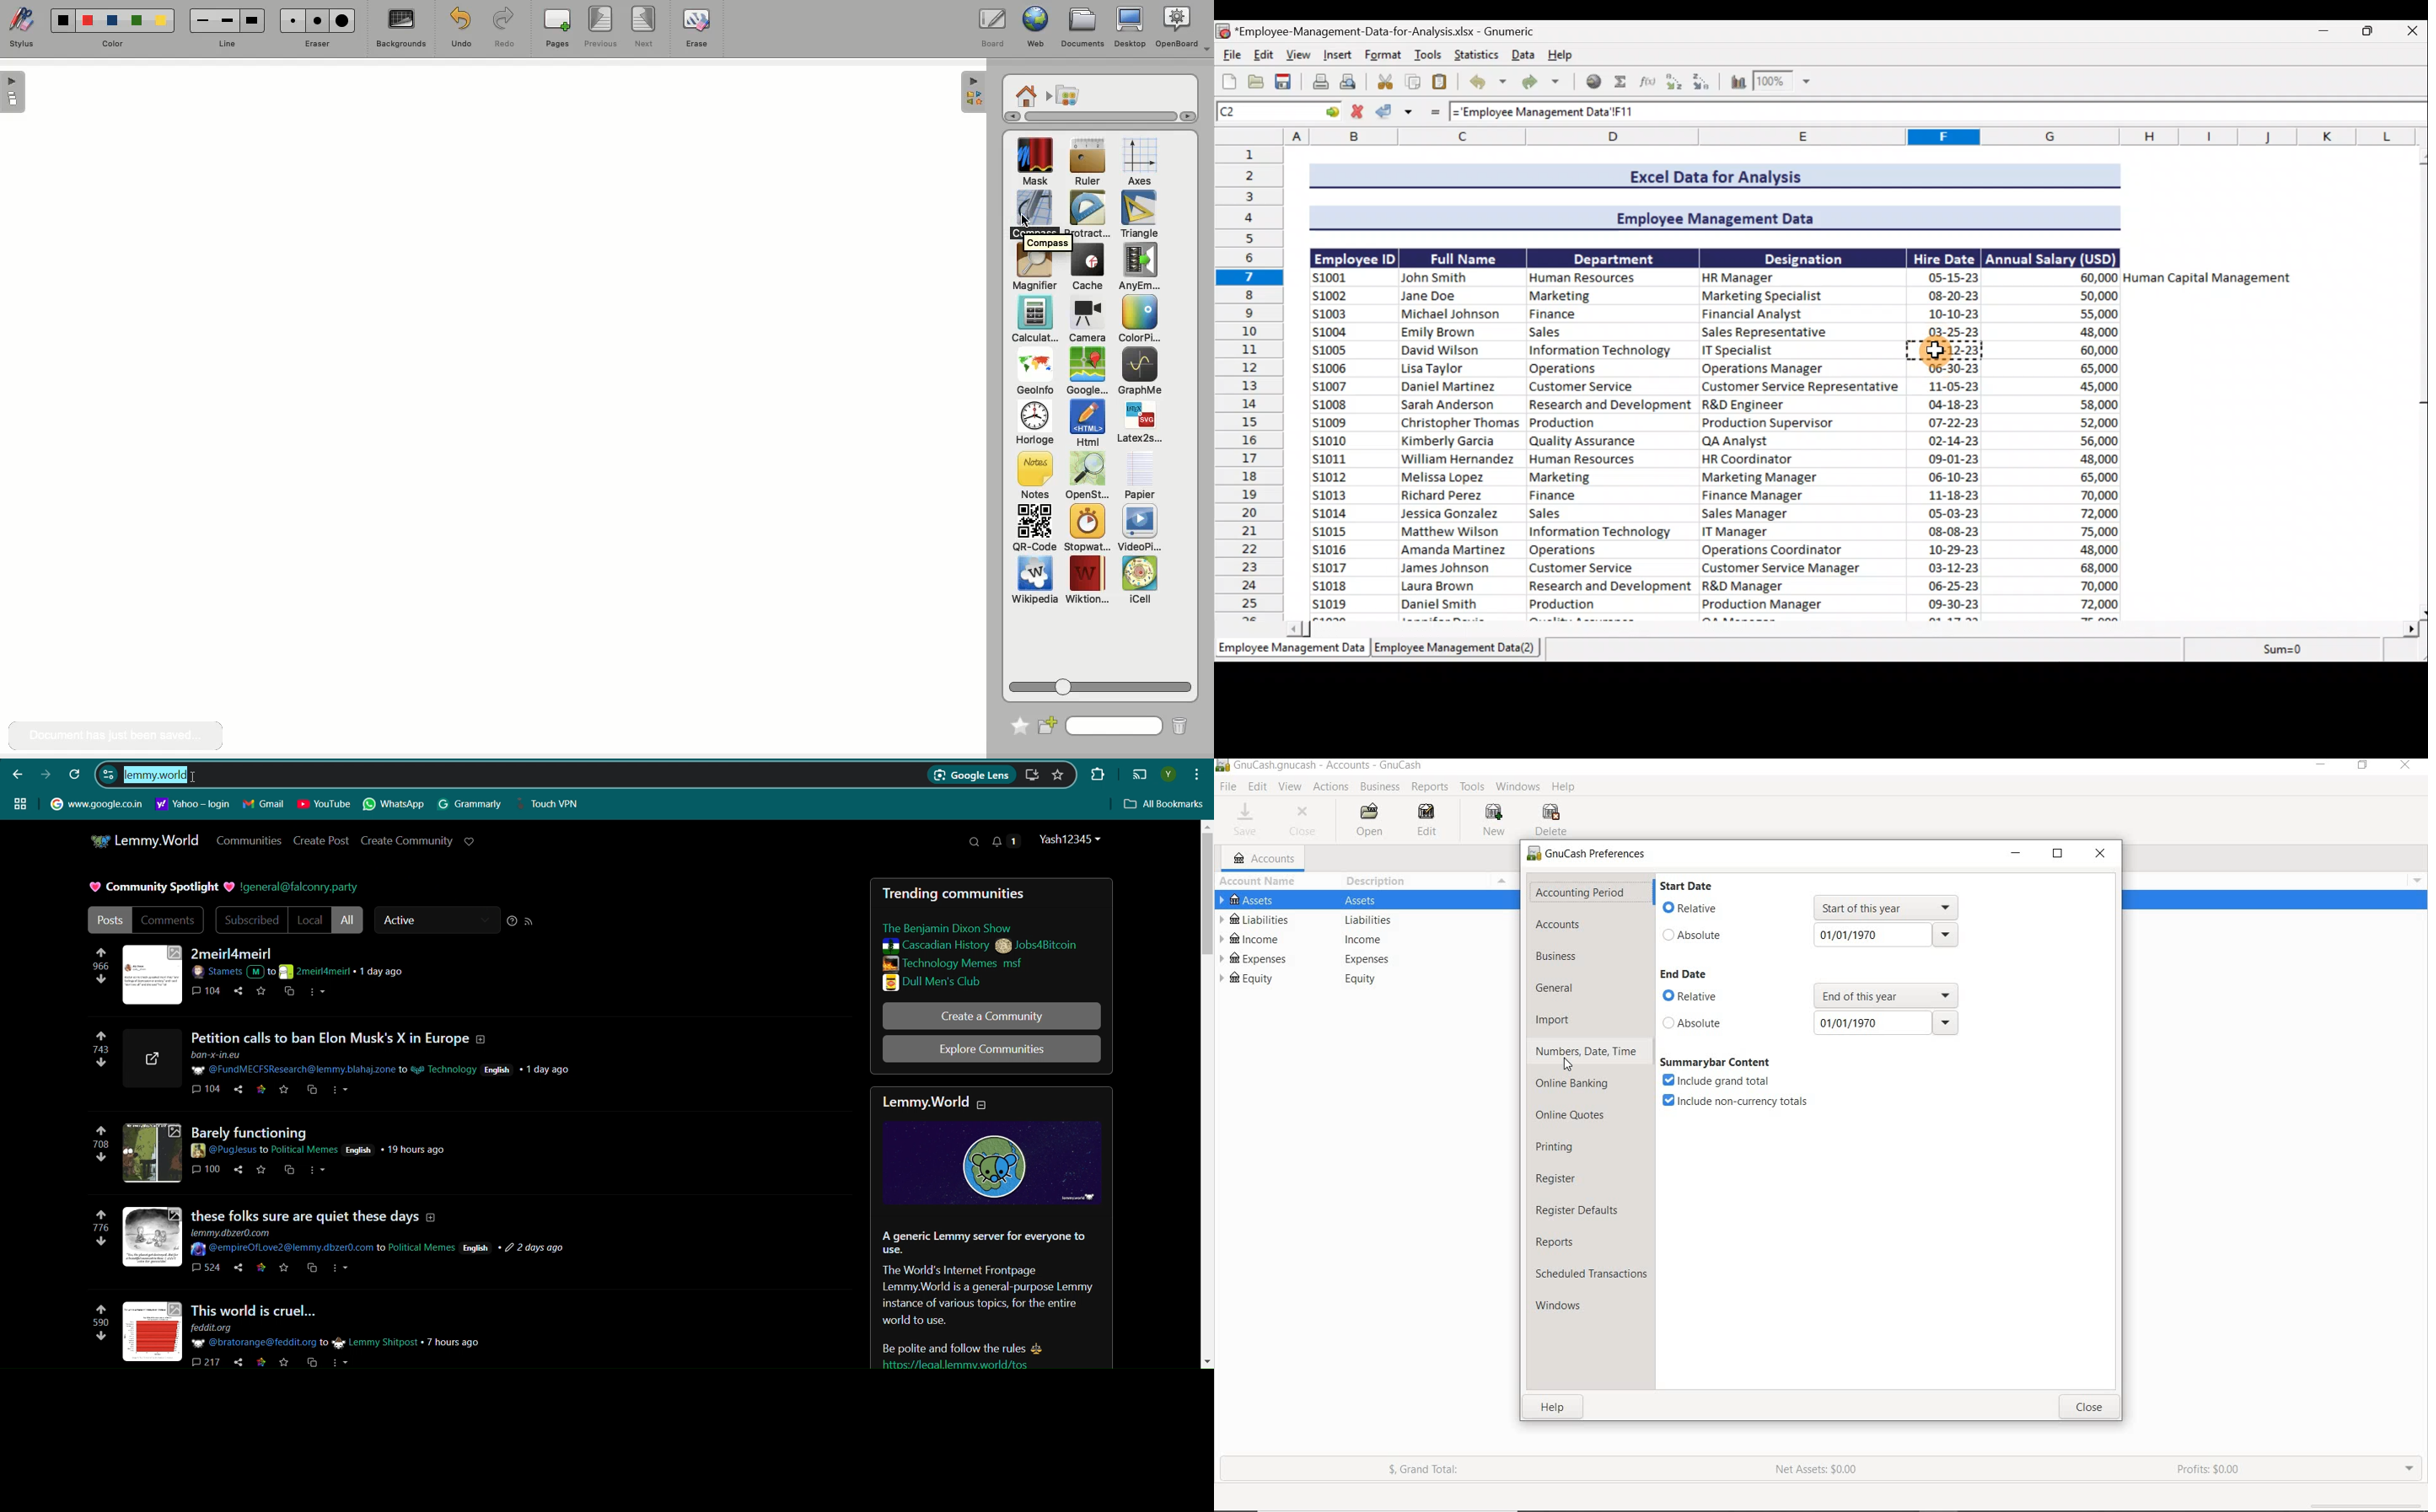 The width and height of the screenshot is (2436, 1512). I want to click on include grand total, so click(1720, 1081).